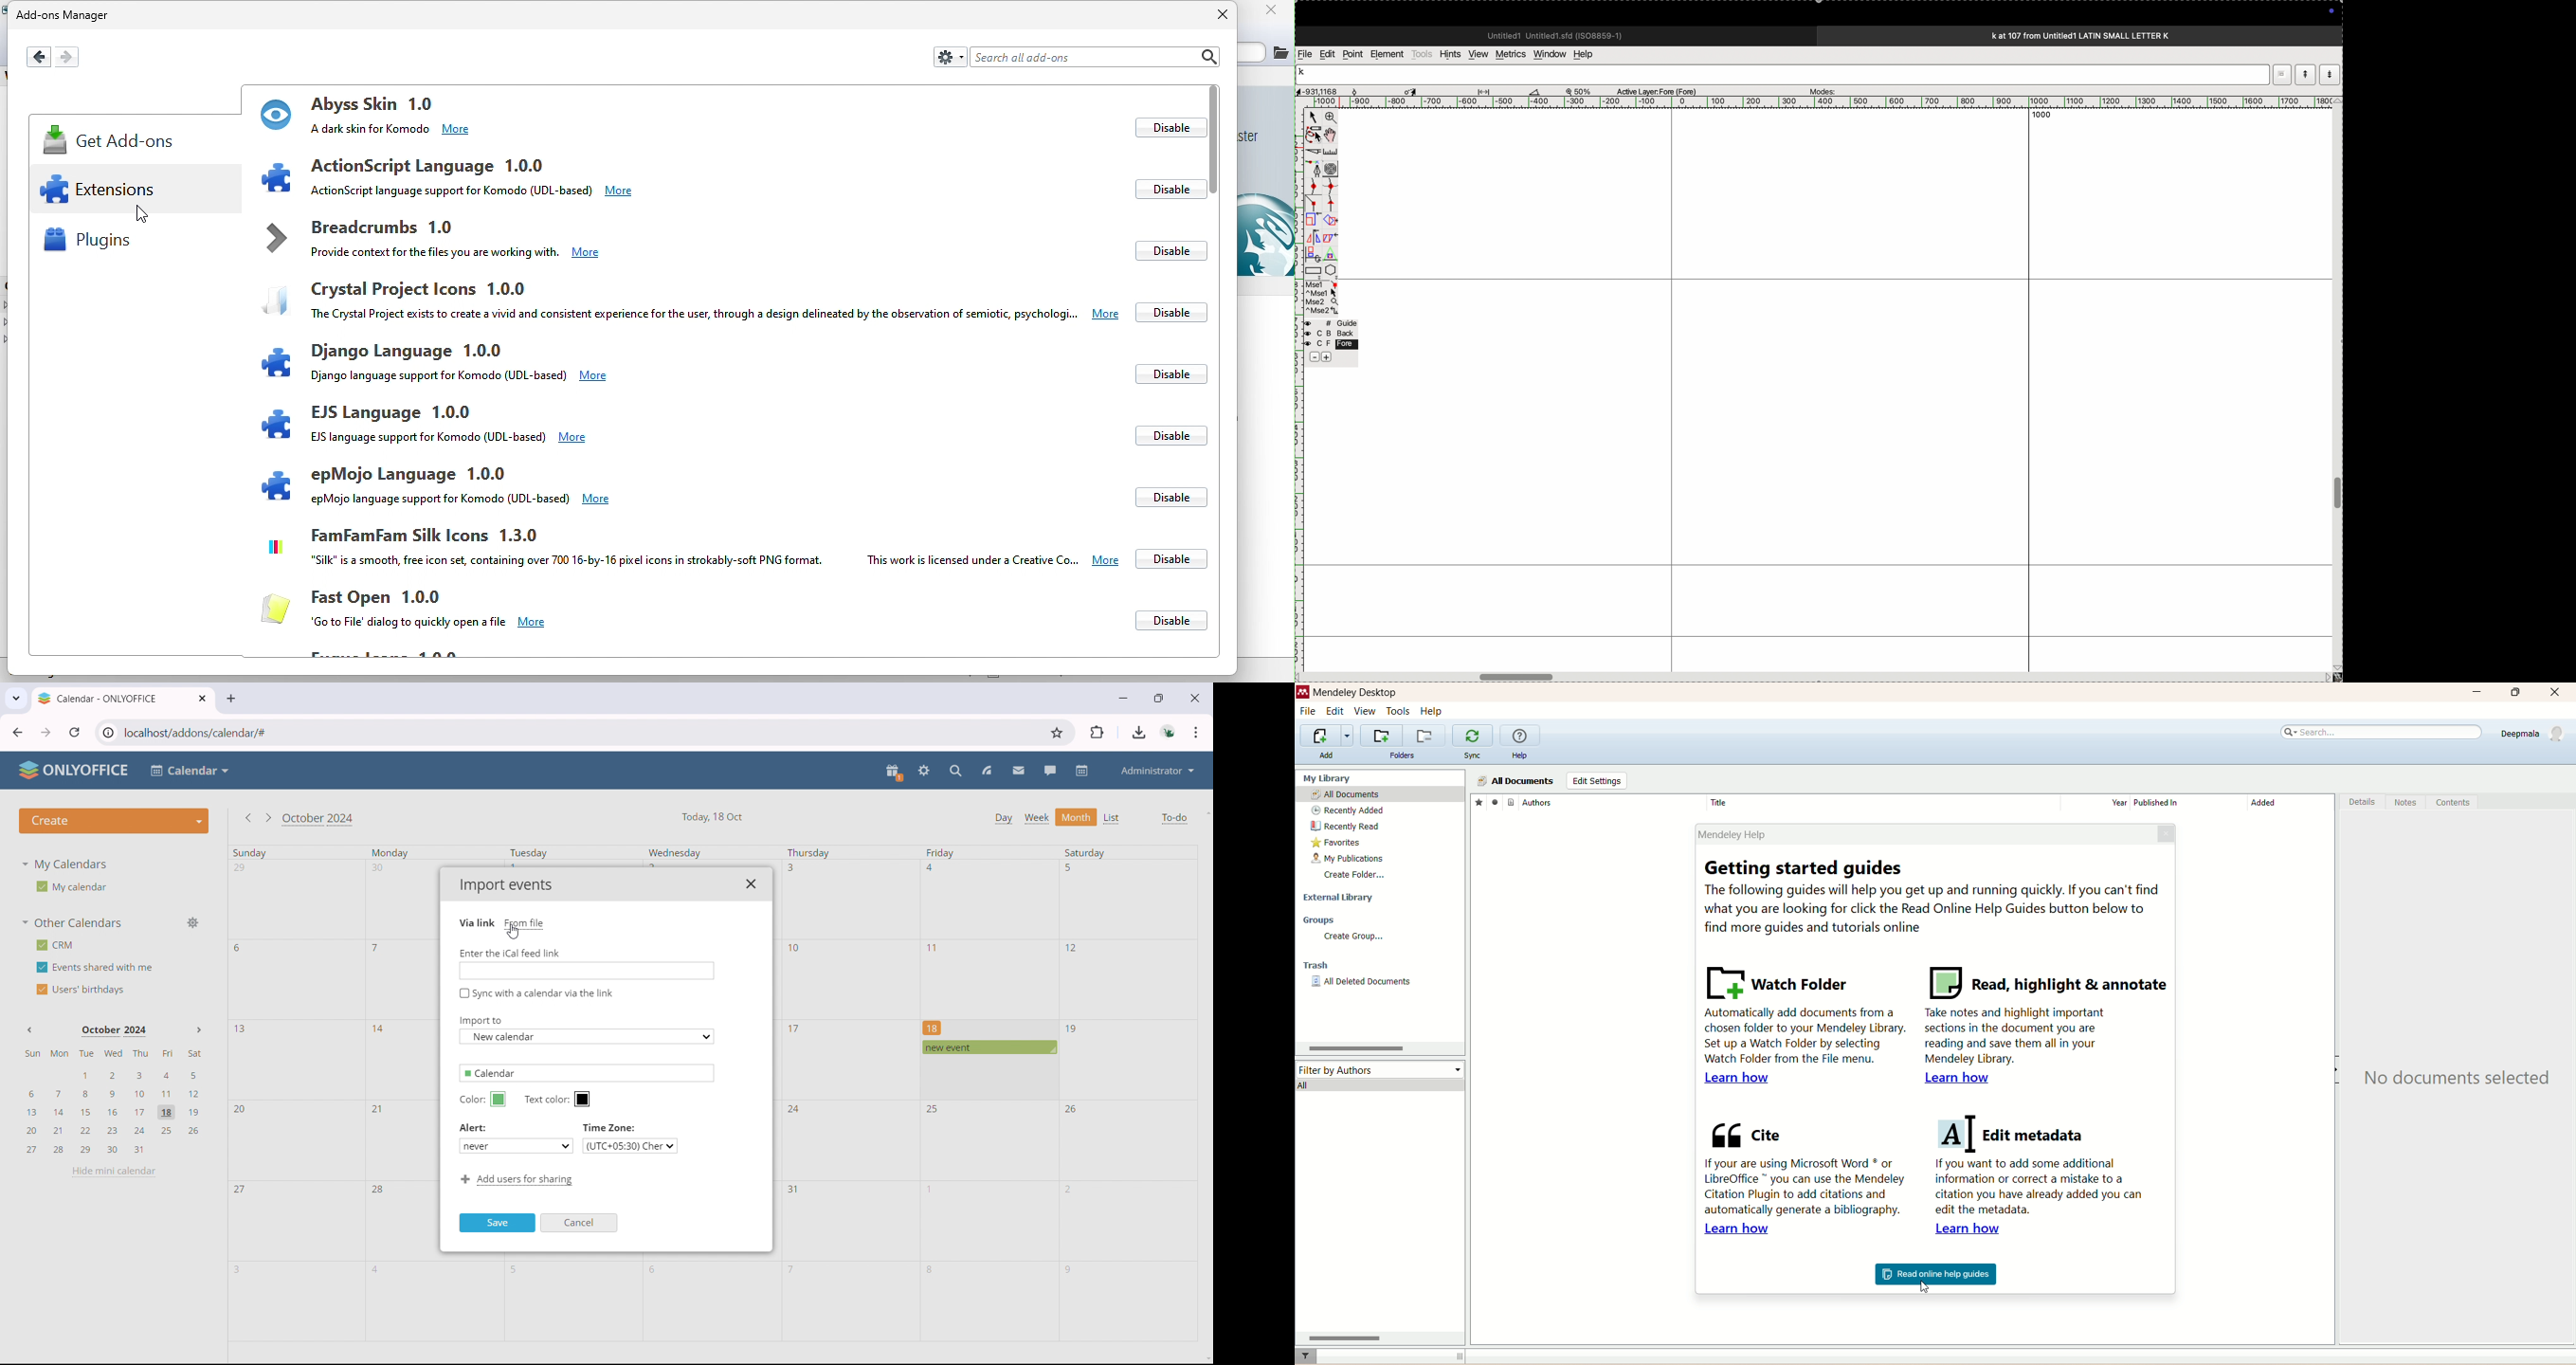 The height and width of the screenshot is (1372, 2576). Describe the element at coordinates (1347, 811) in the screenshot. I see `recently added` at that location.